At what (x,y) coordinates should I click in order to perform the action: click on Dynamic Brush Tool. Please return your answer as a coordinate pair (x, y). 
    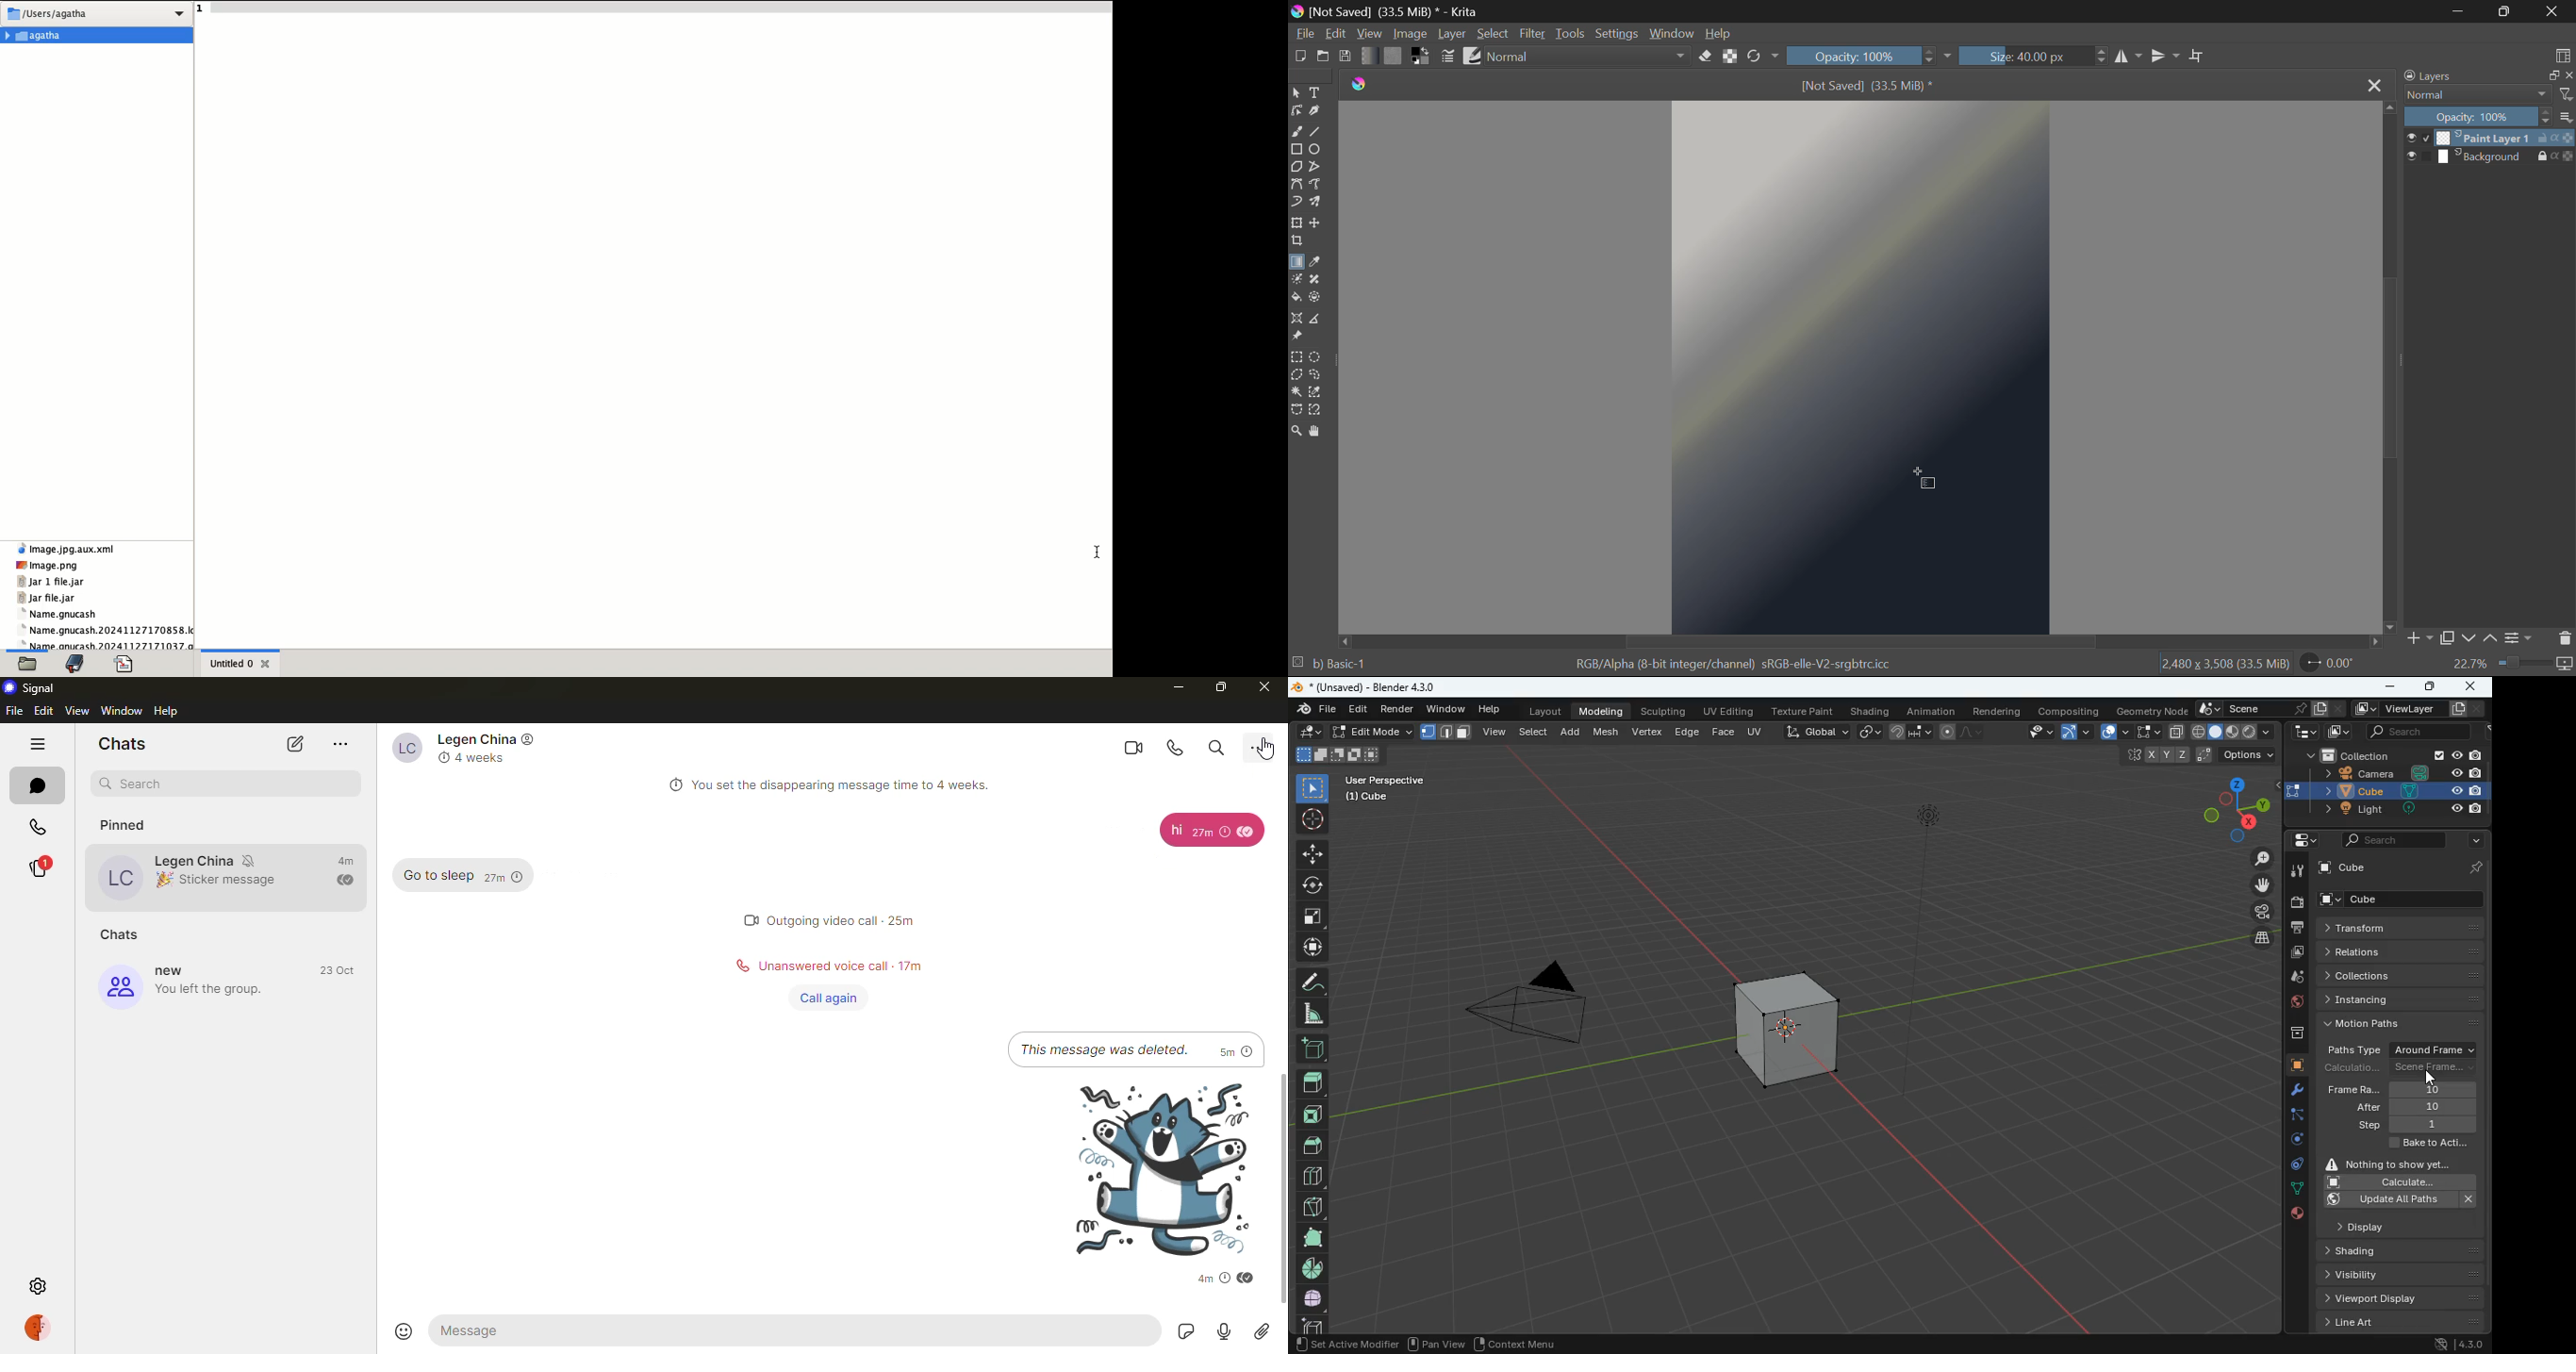
    Looking at the image, I should click on (1296, 203).